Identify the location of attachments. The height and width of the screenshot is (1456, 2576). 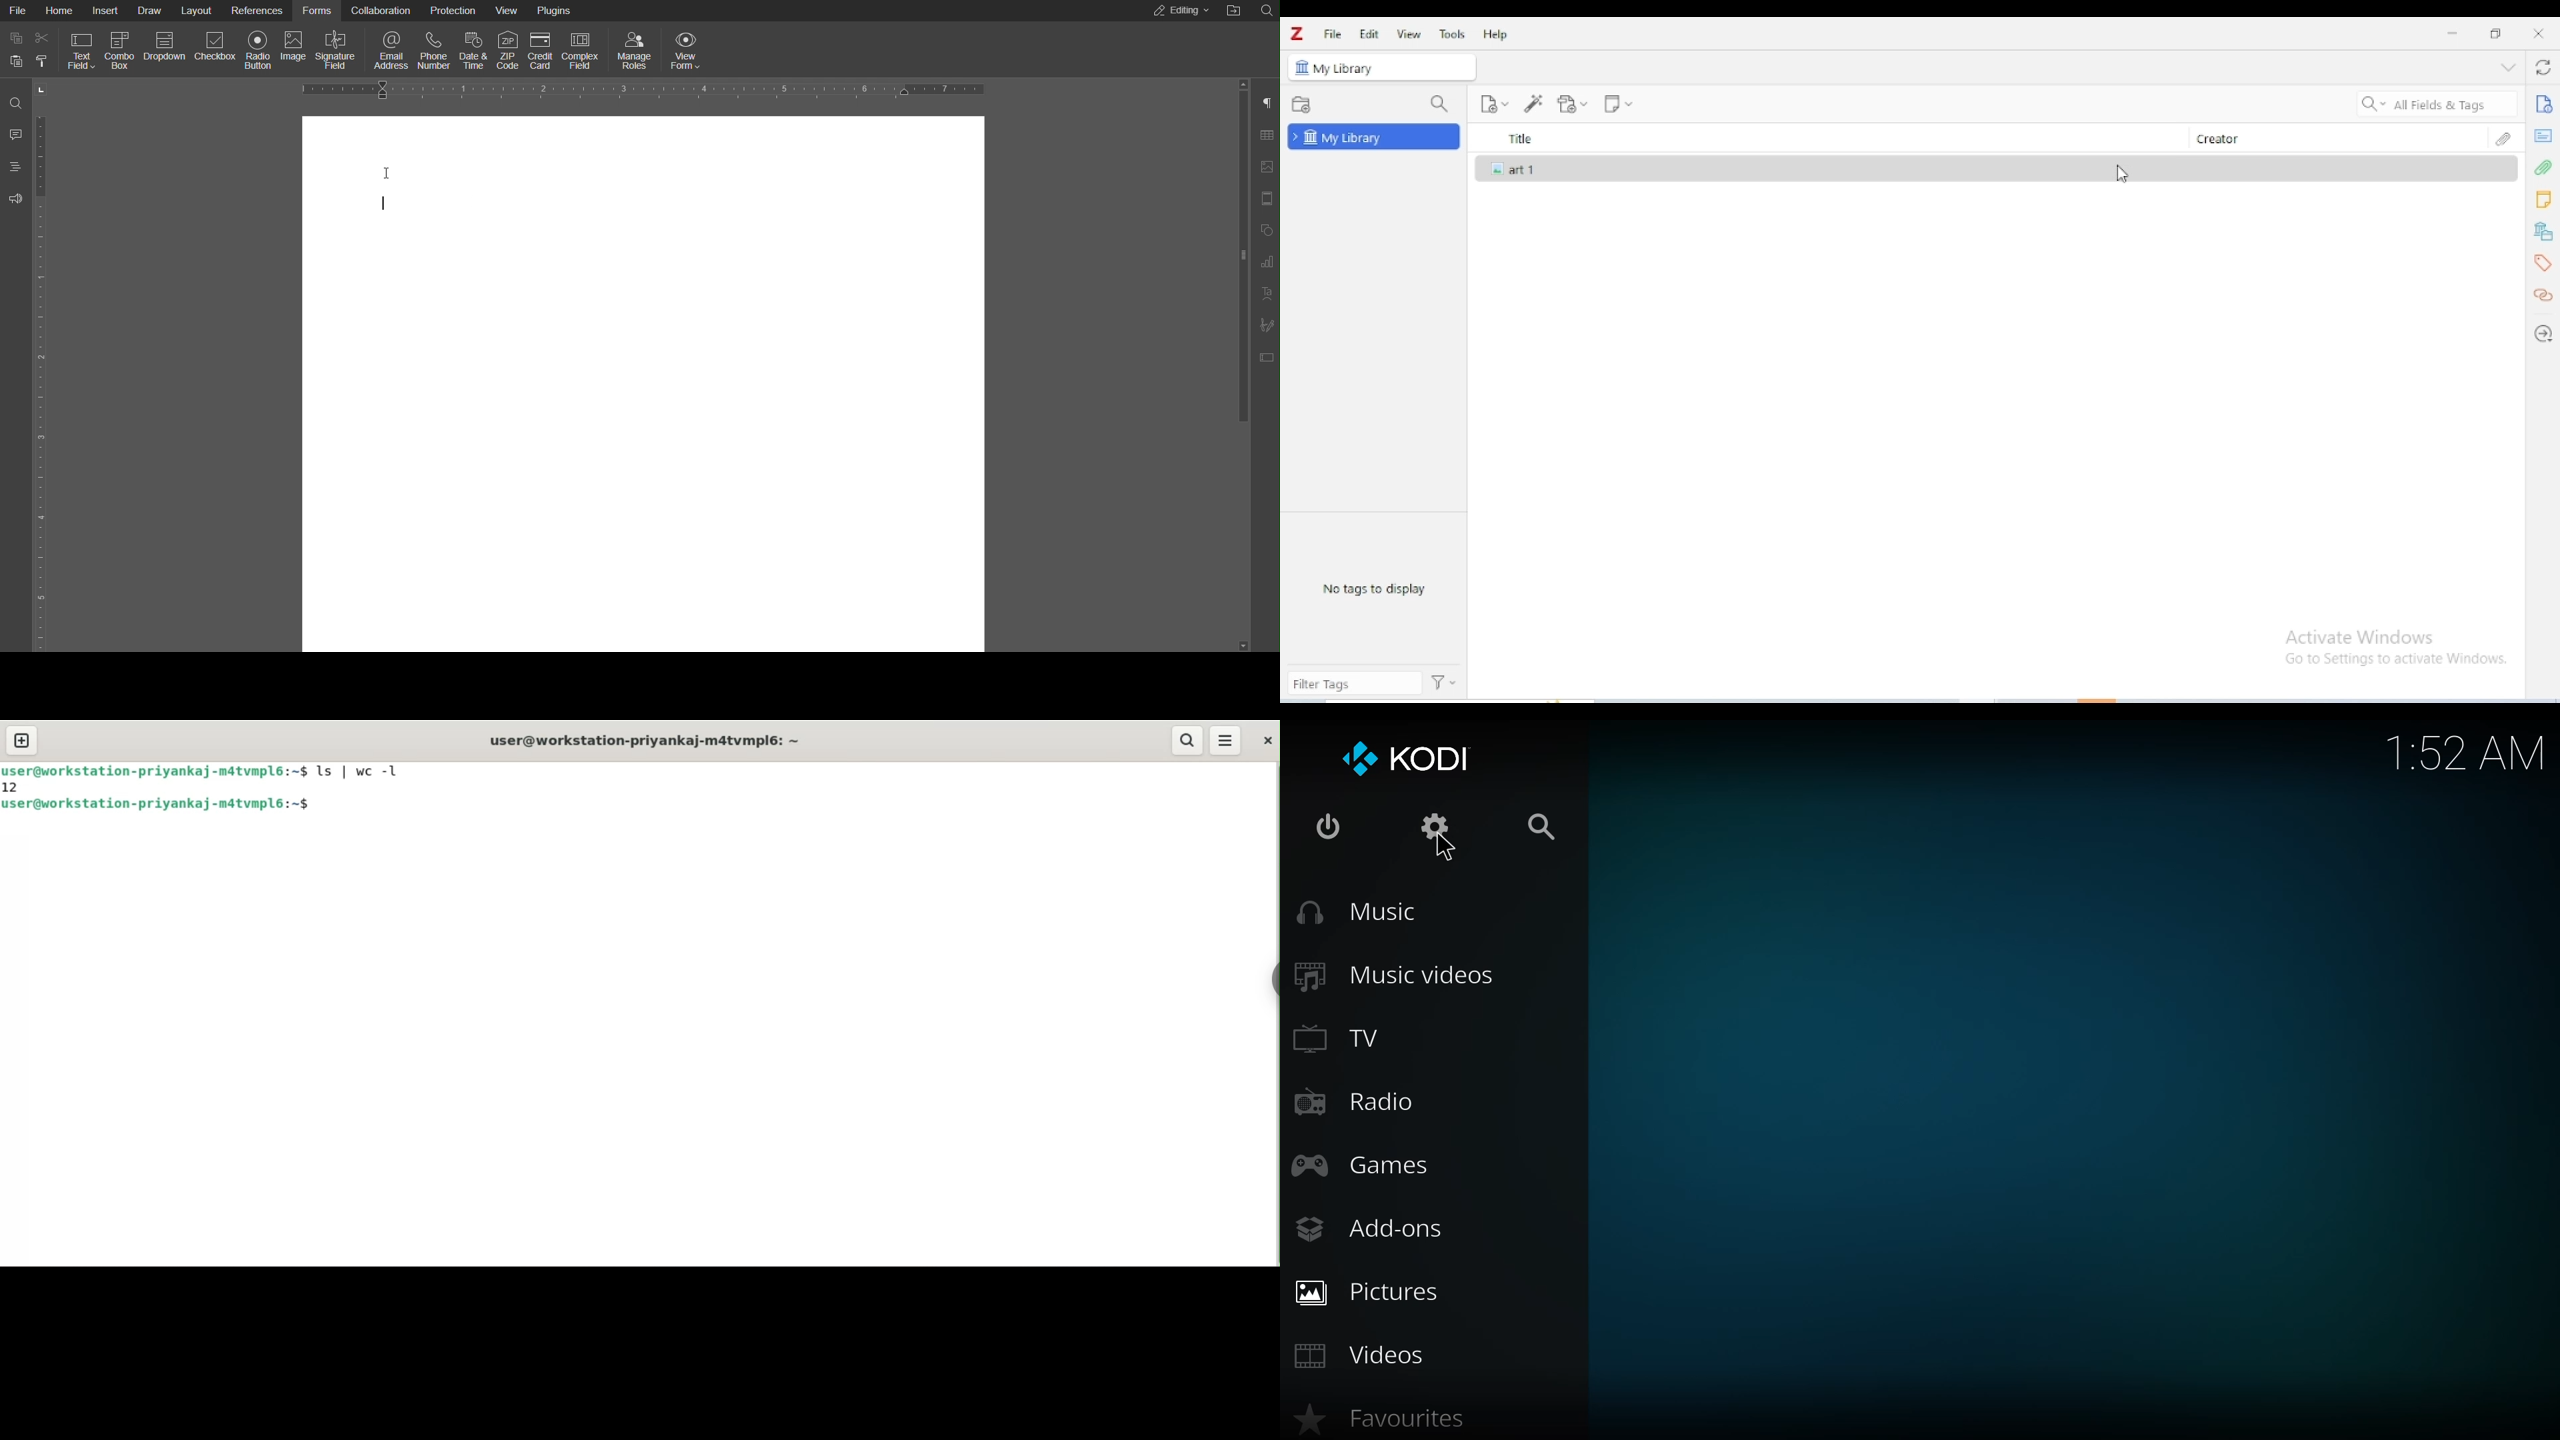
(2503, 138).